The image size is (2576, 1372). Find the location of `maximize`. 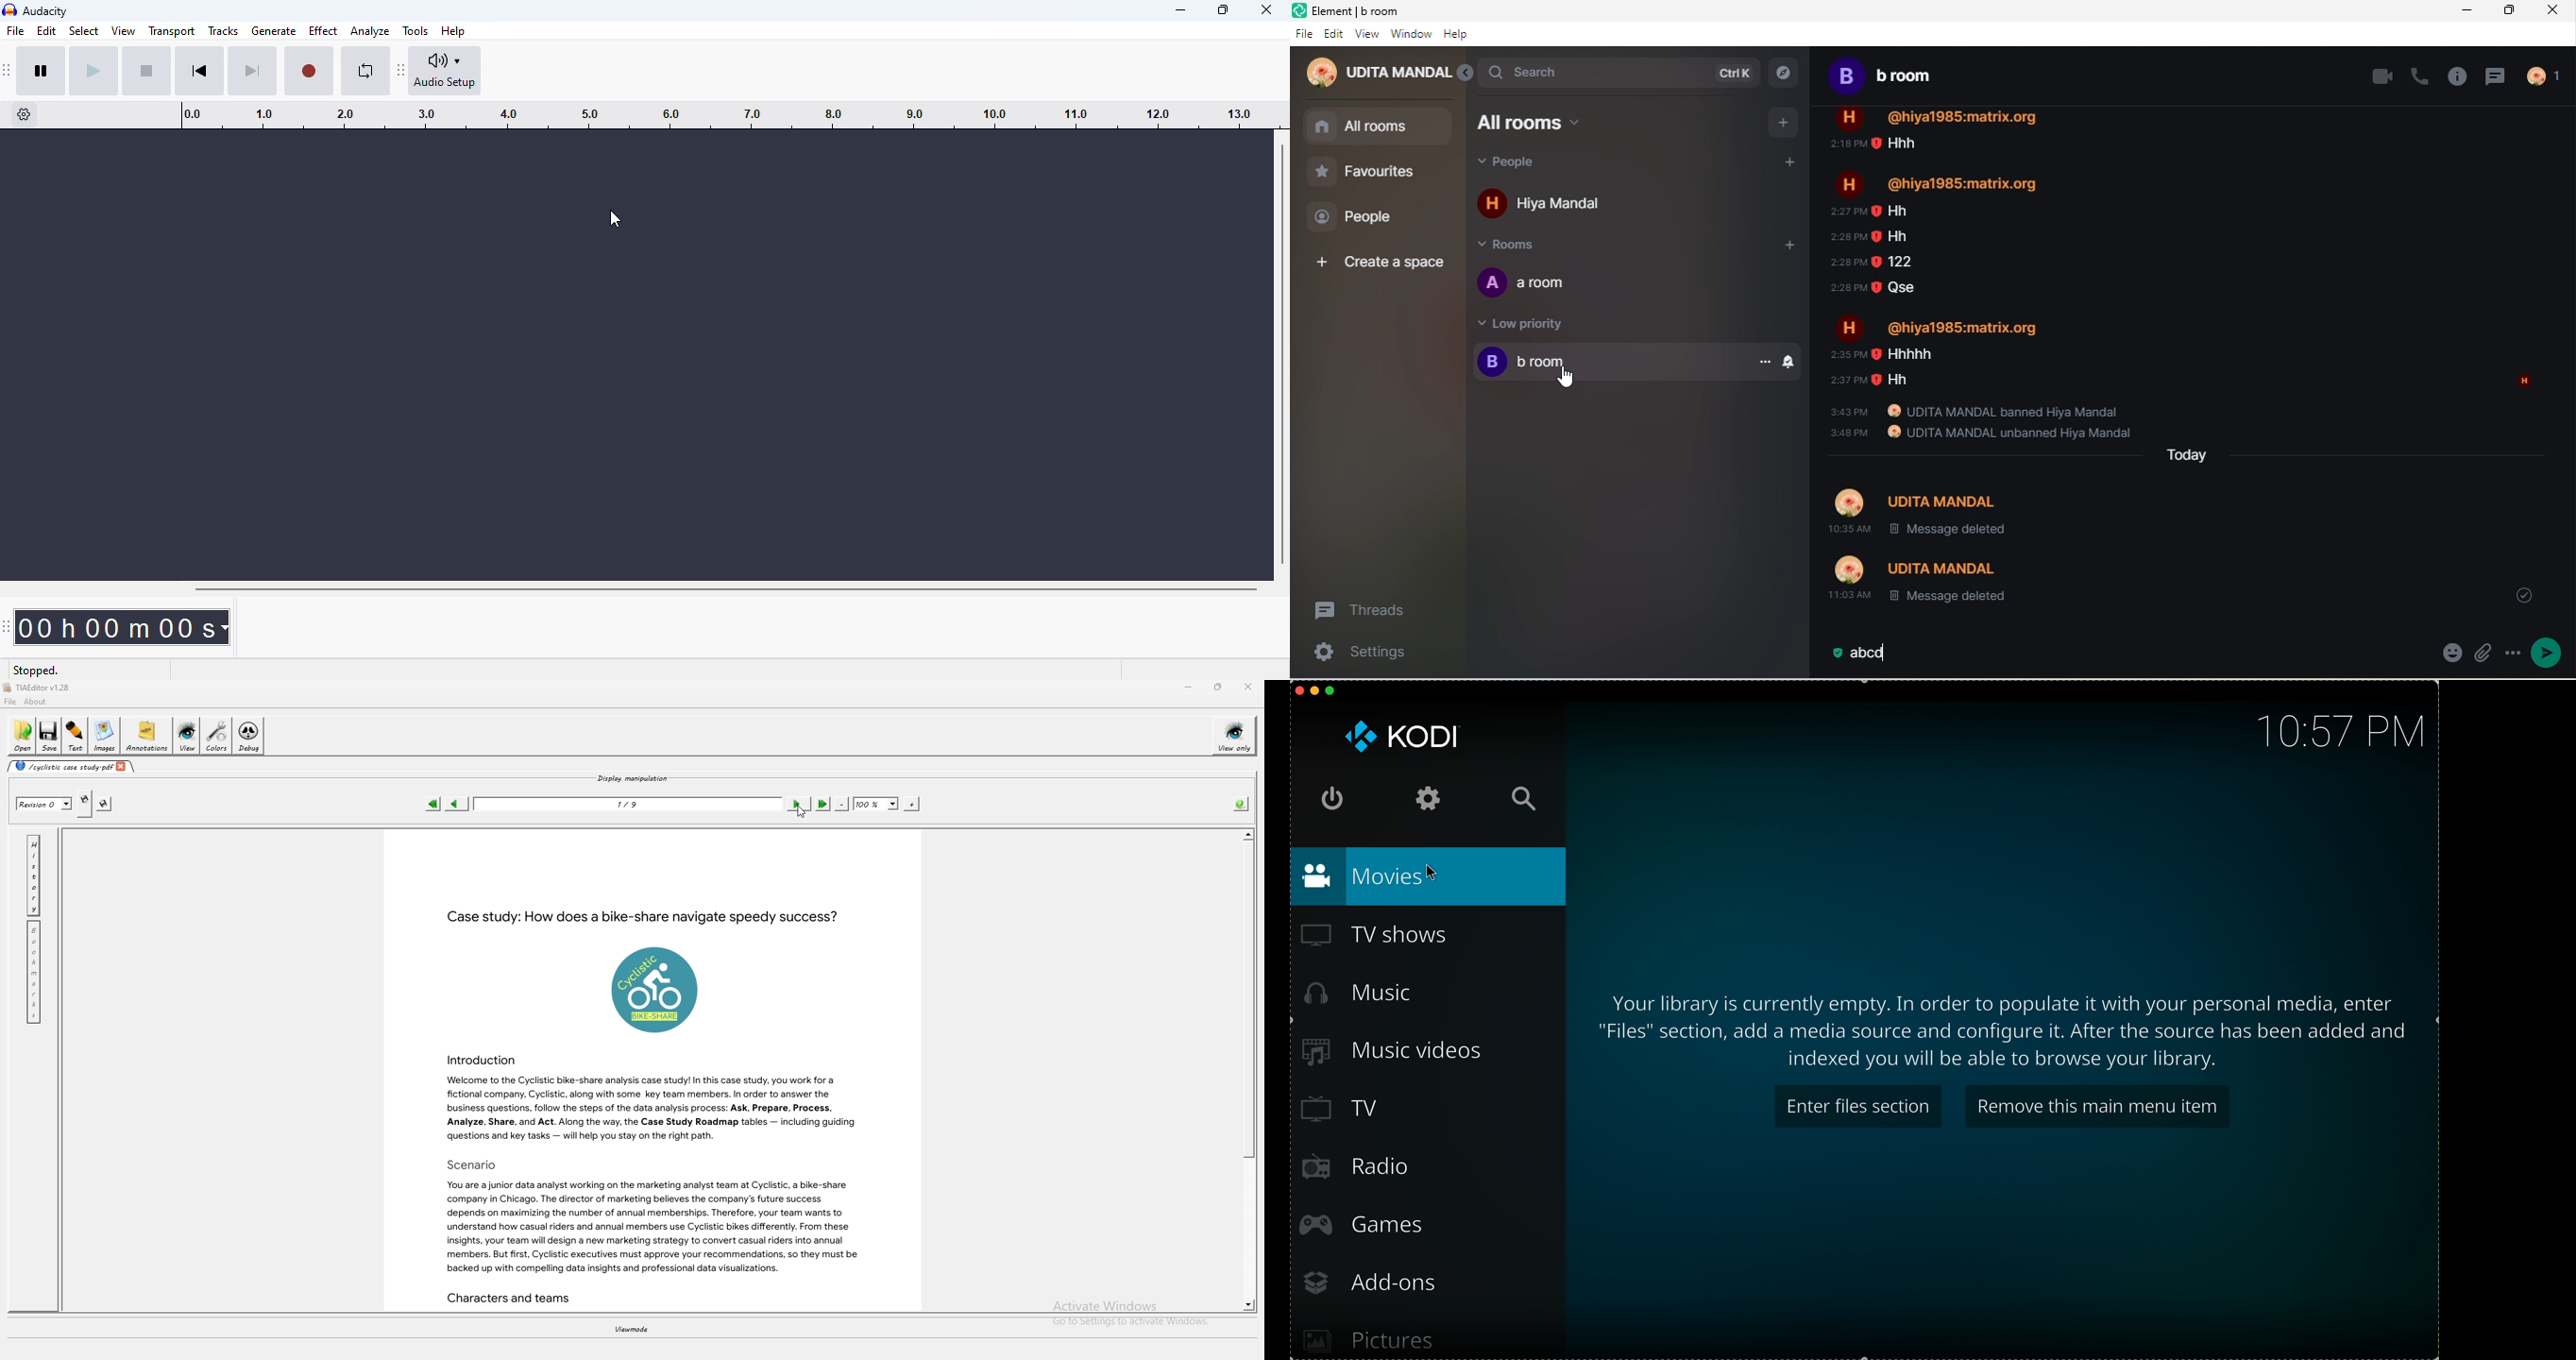

maximize is located at coordinates (2513, 11).